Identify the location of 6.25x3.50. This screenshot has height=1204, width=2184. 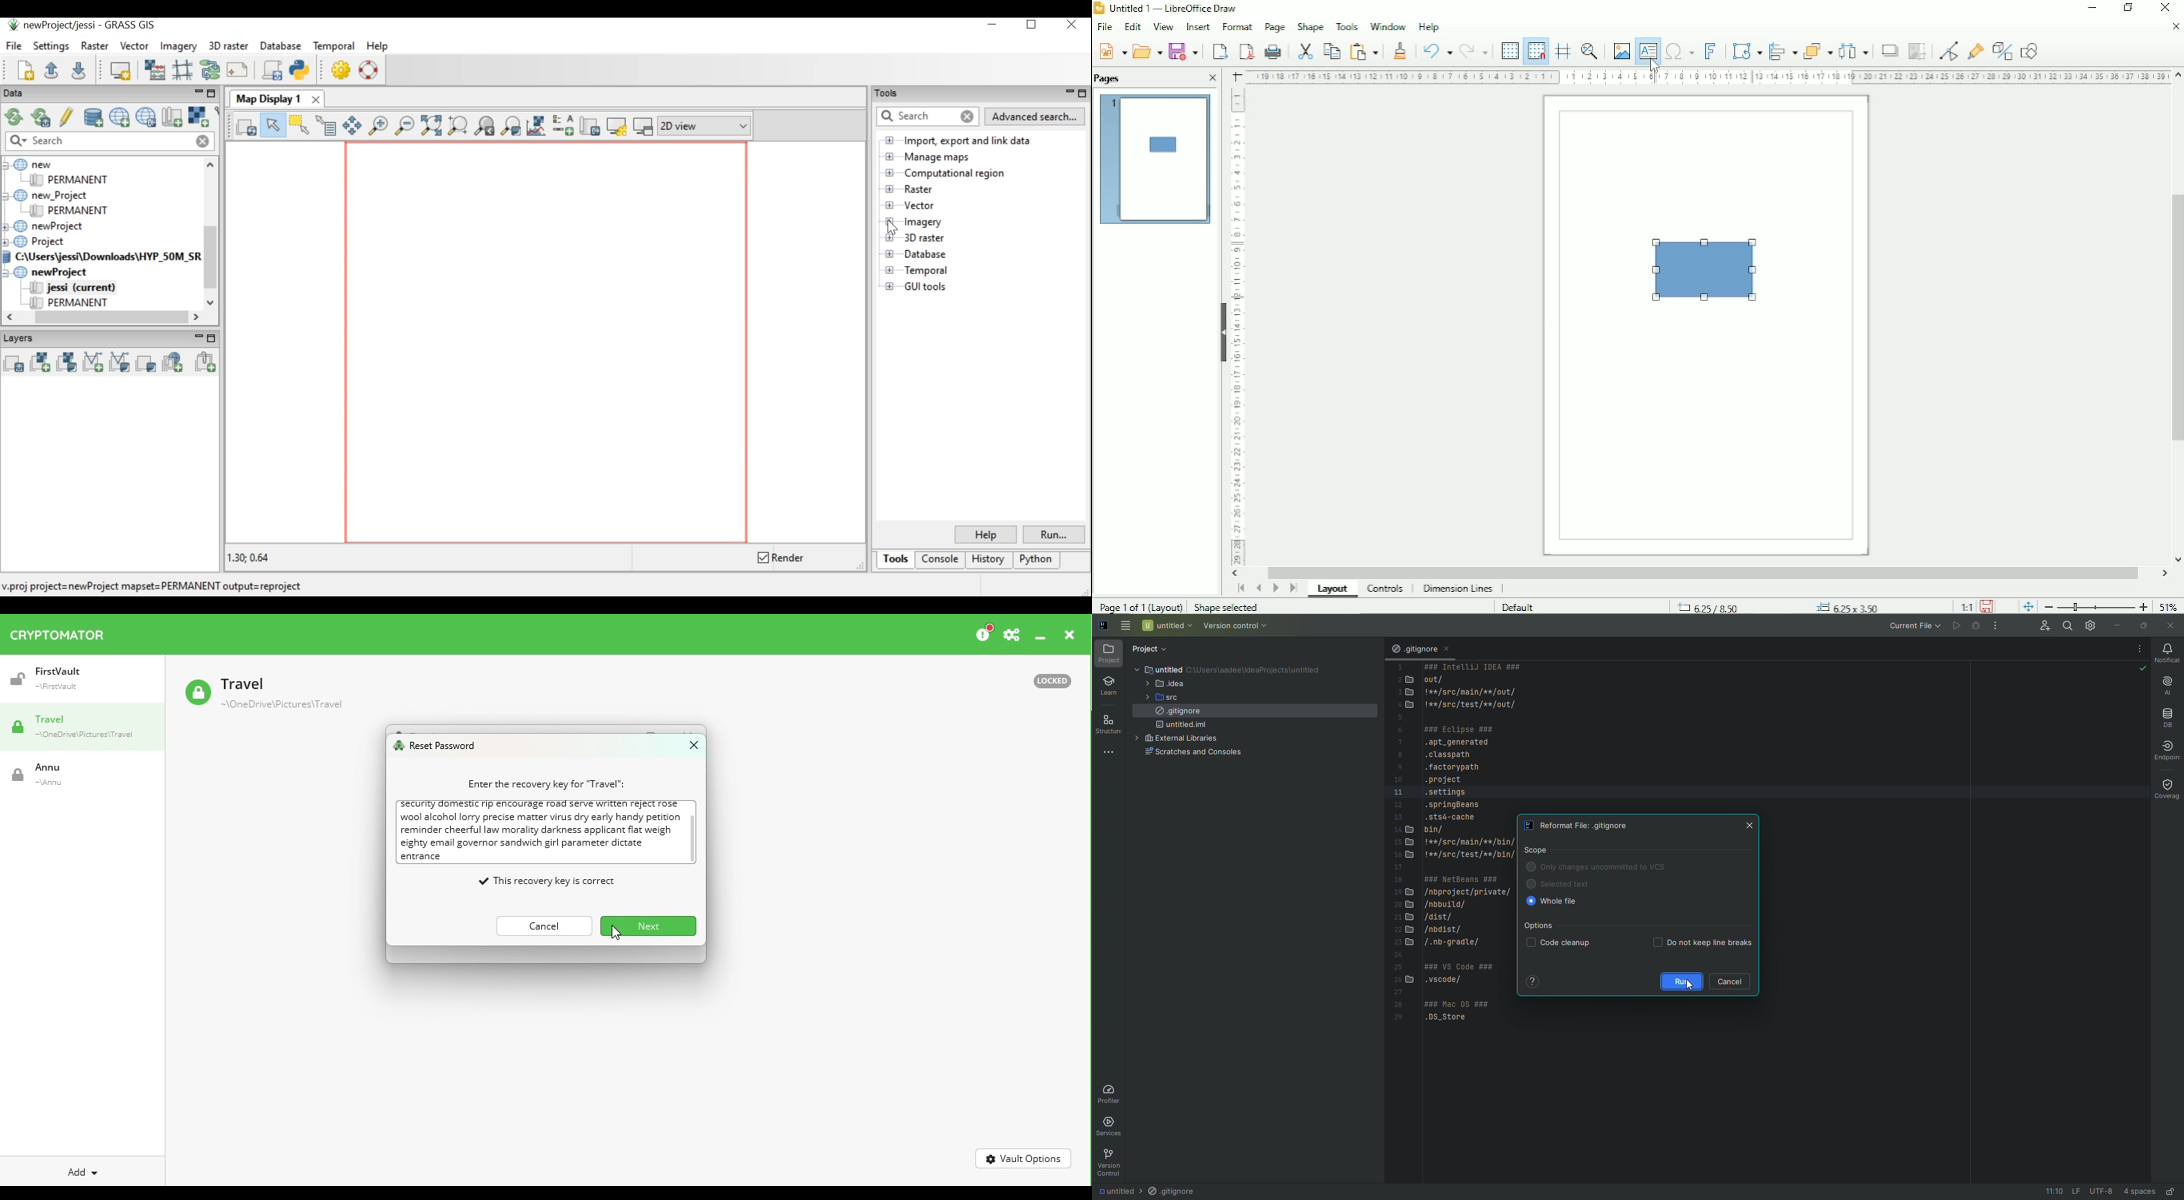
(1847, 605).